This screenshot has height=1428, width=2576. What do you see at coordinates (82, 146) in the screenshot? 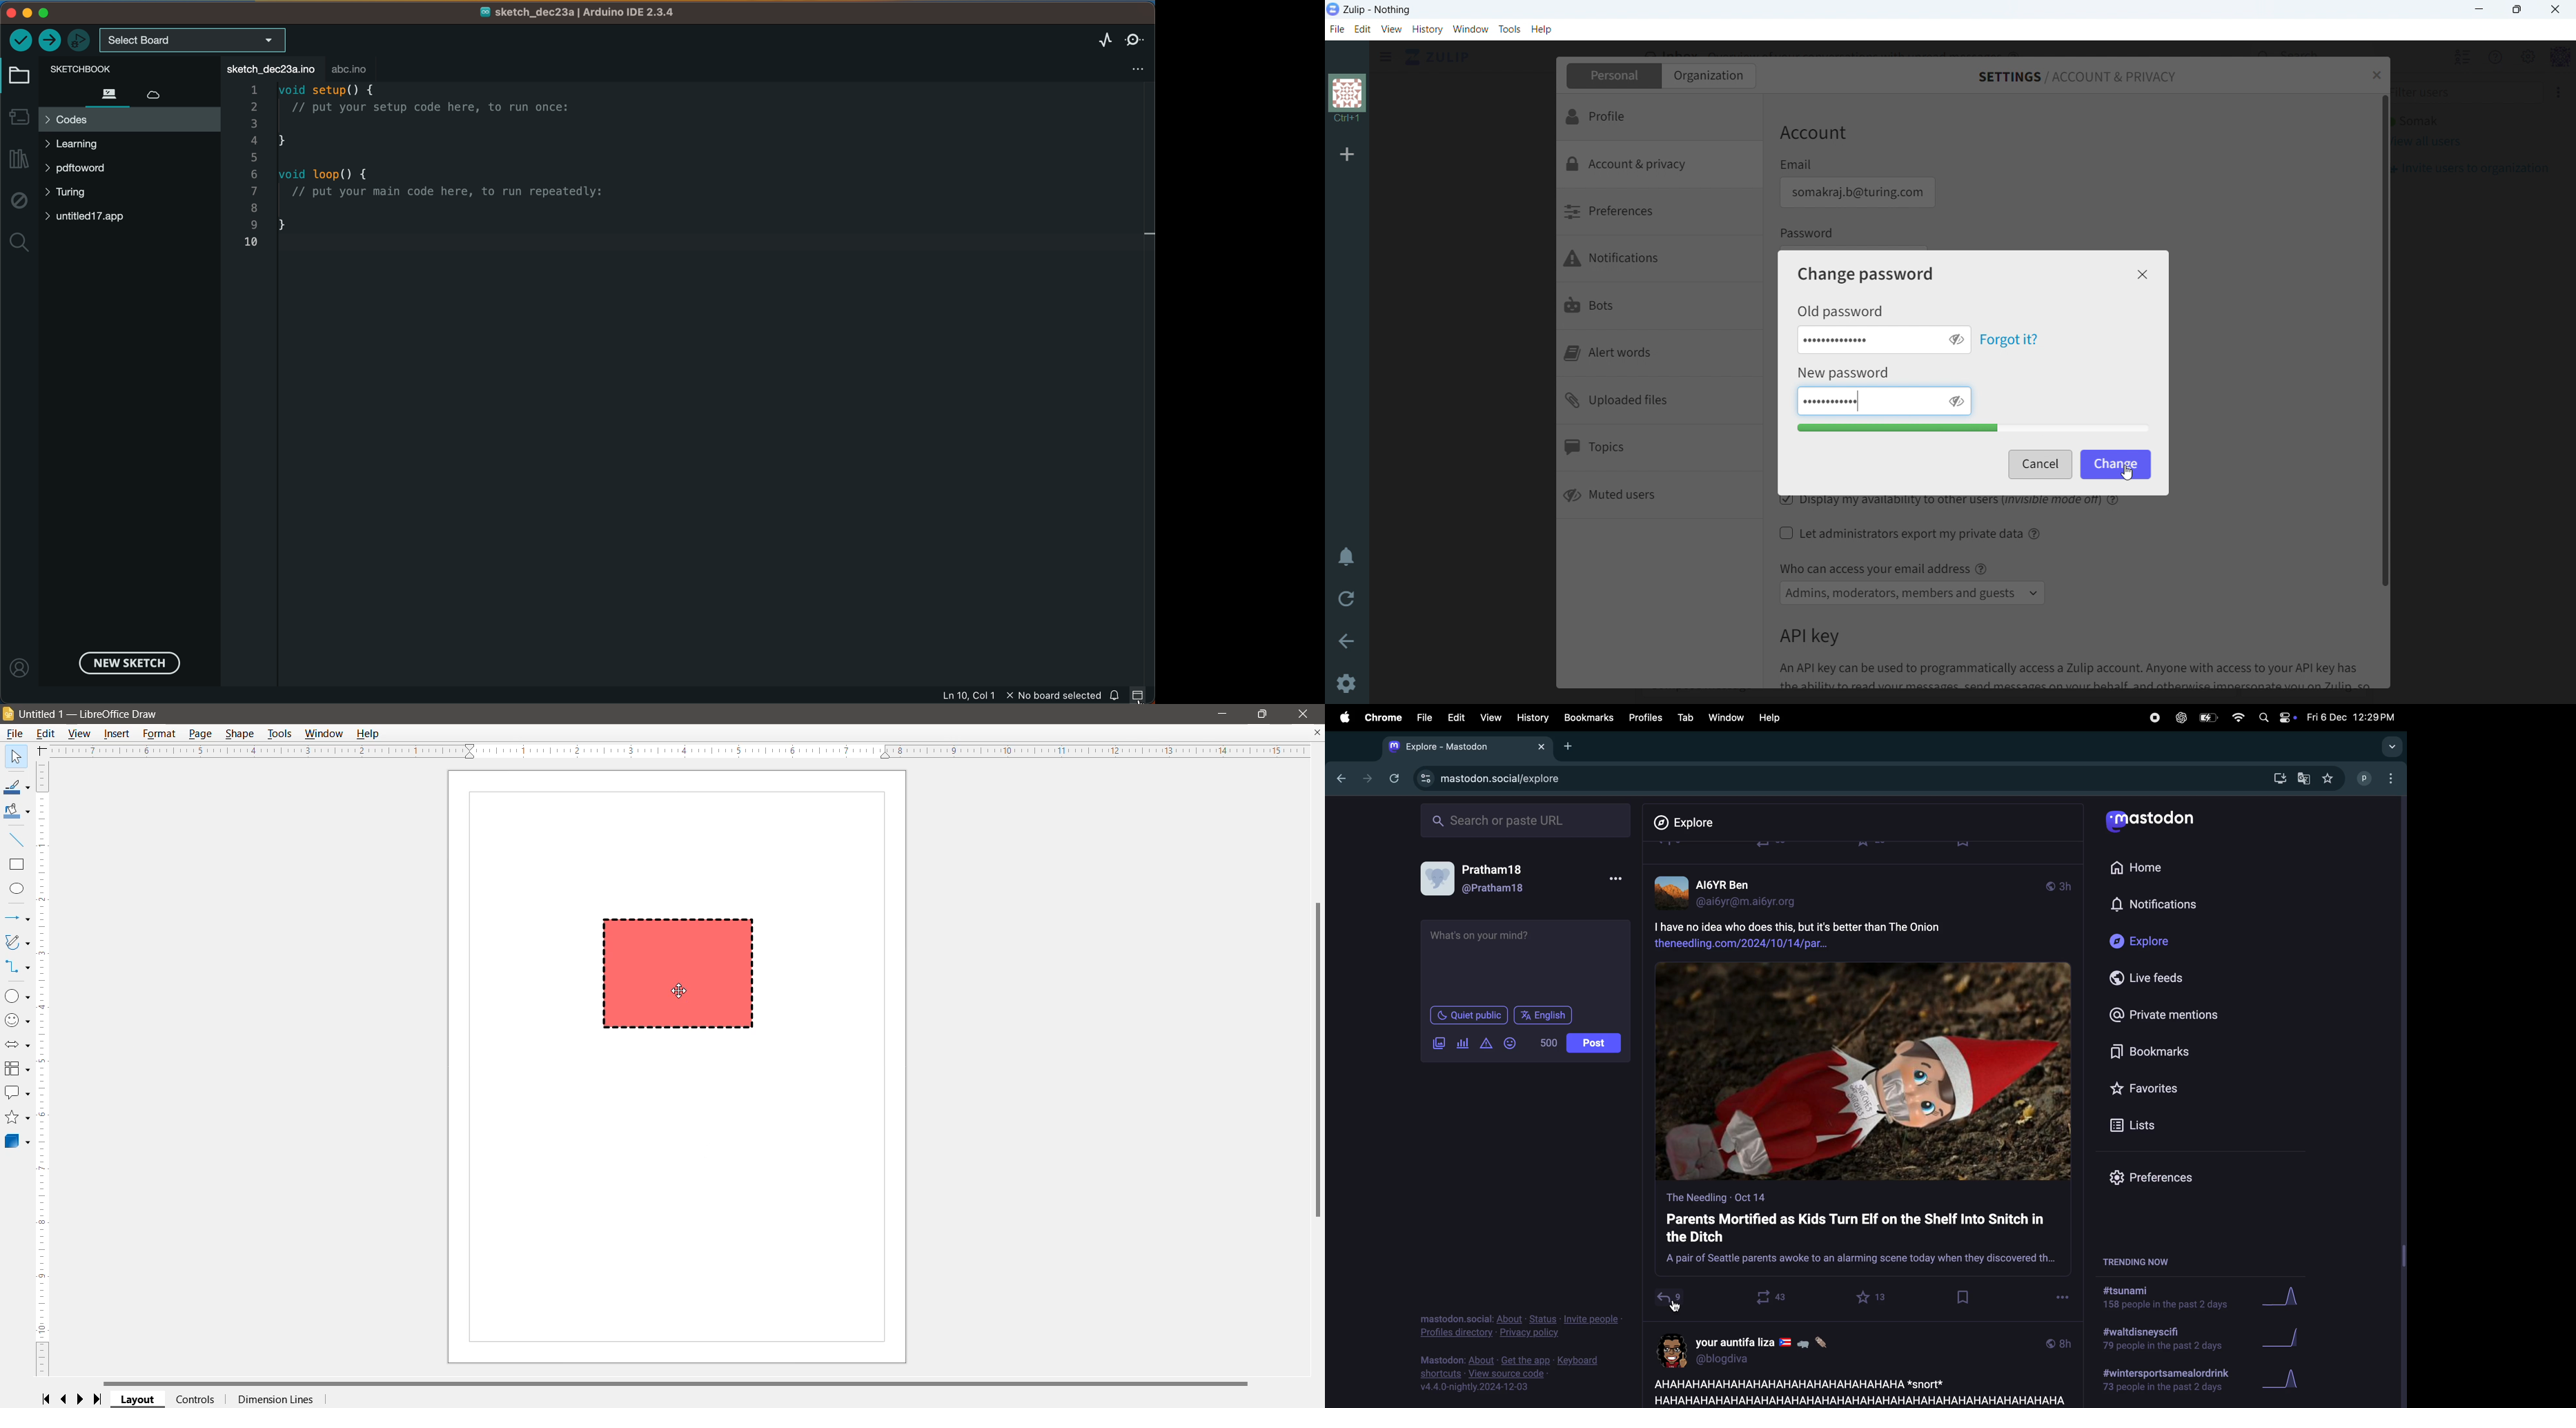
I see `learnings` at bounding box center [82, 146].